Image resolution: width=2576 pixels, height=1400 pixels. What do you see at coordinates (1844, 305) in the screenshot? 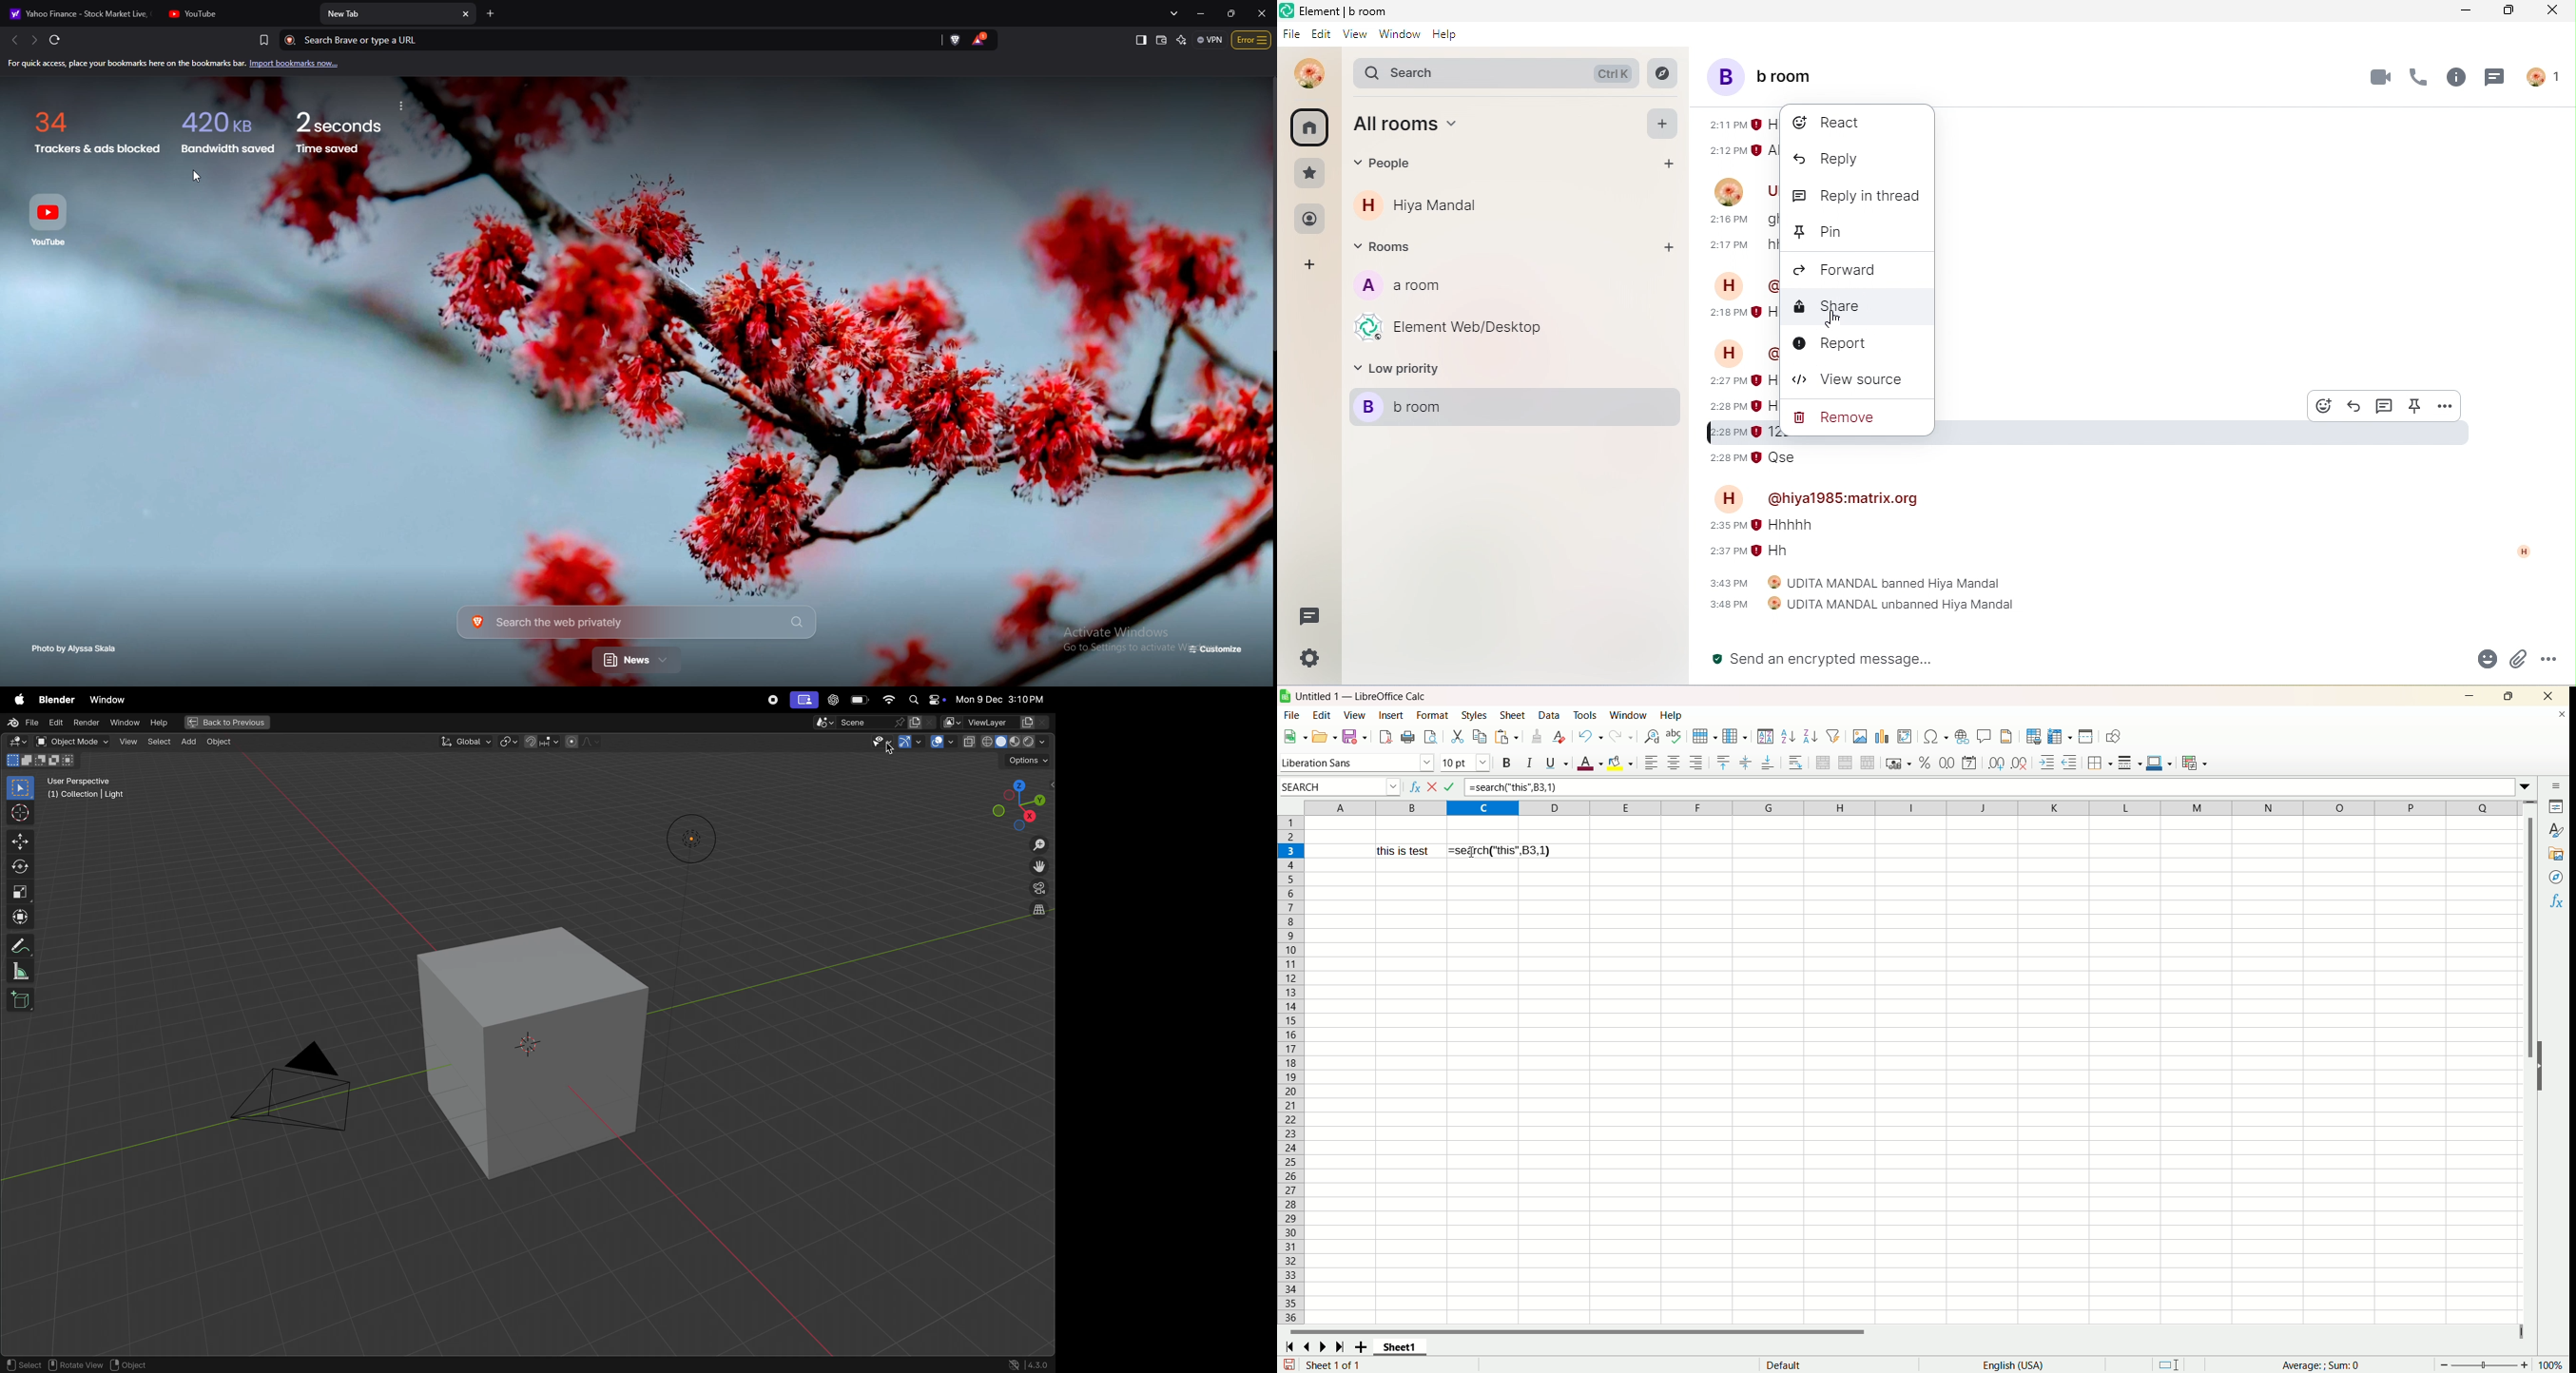
I see `share` at bounding box center [1844, 305].